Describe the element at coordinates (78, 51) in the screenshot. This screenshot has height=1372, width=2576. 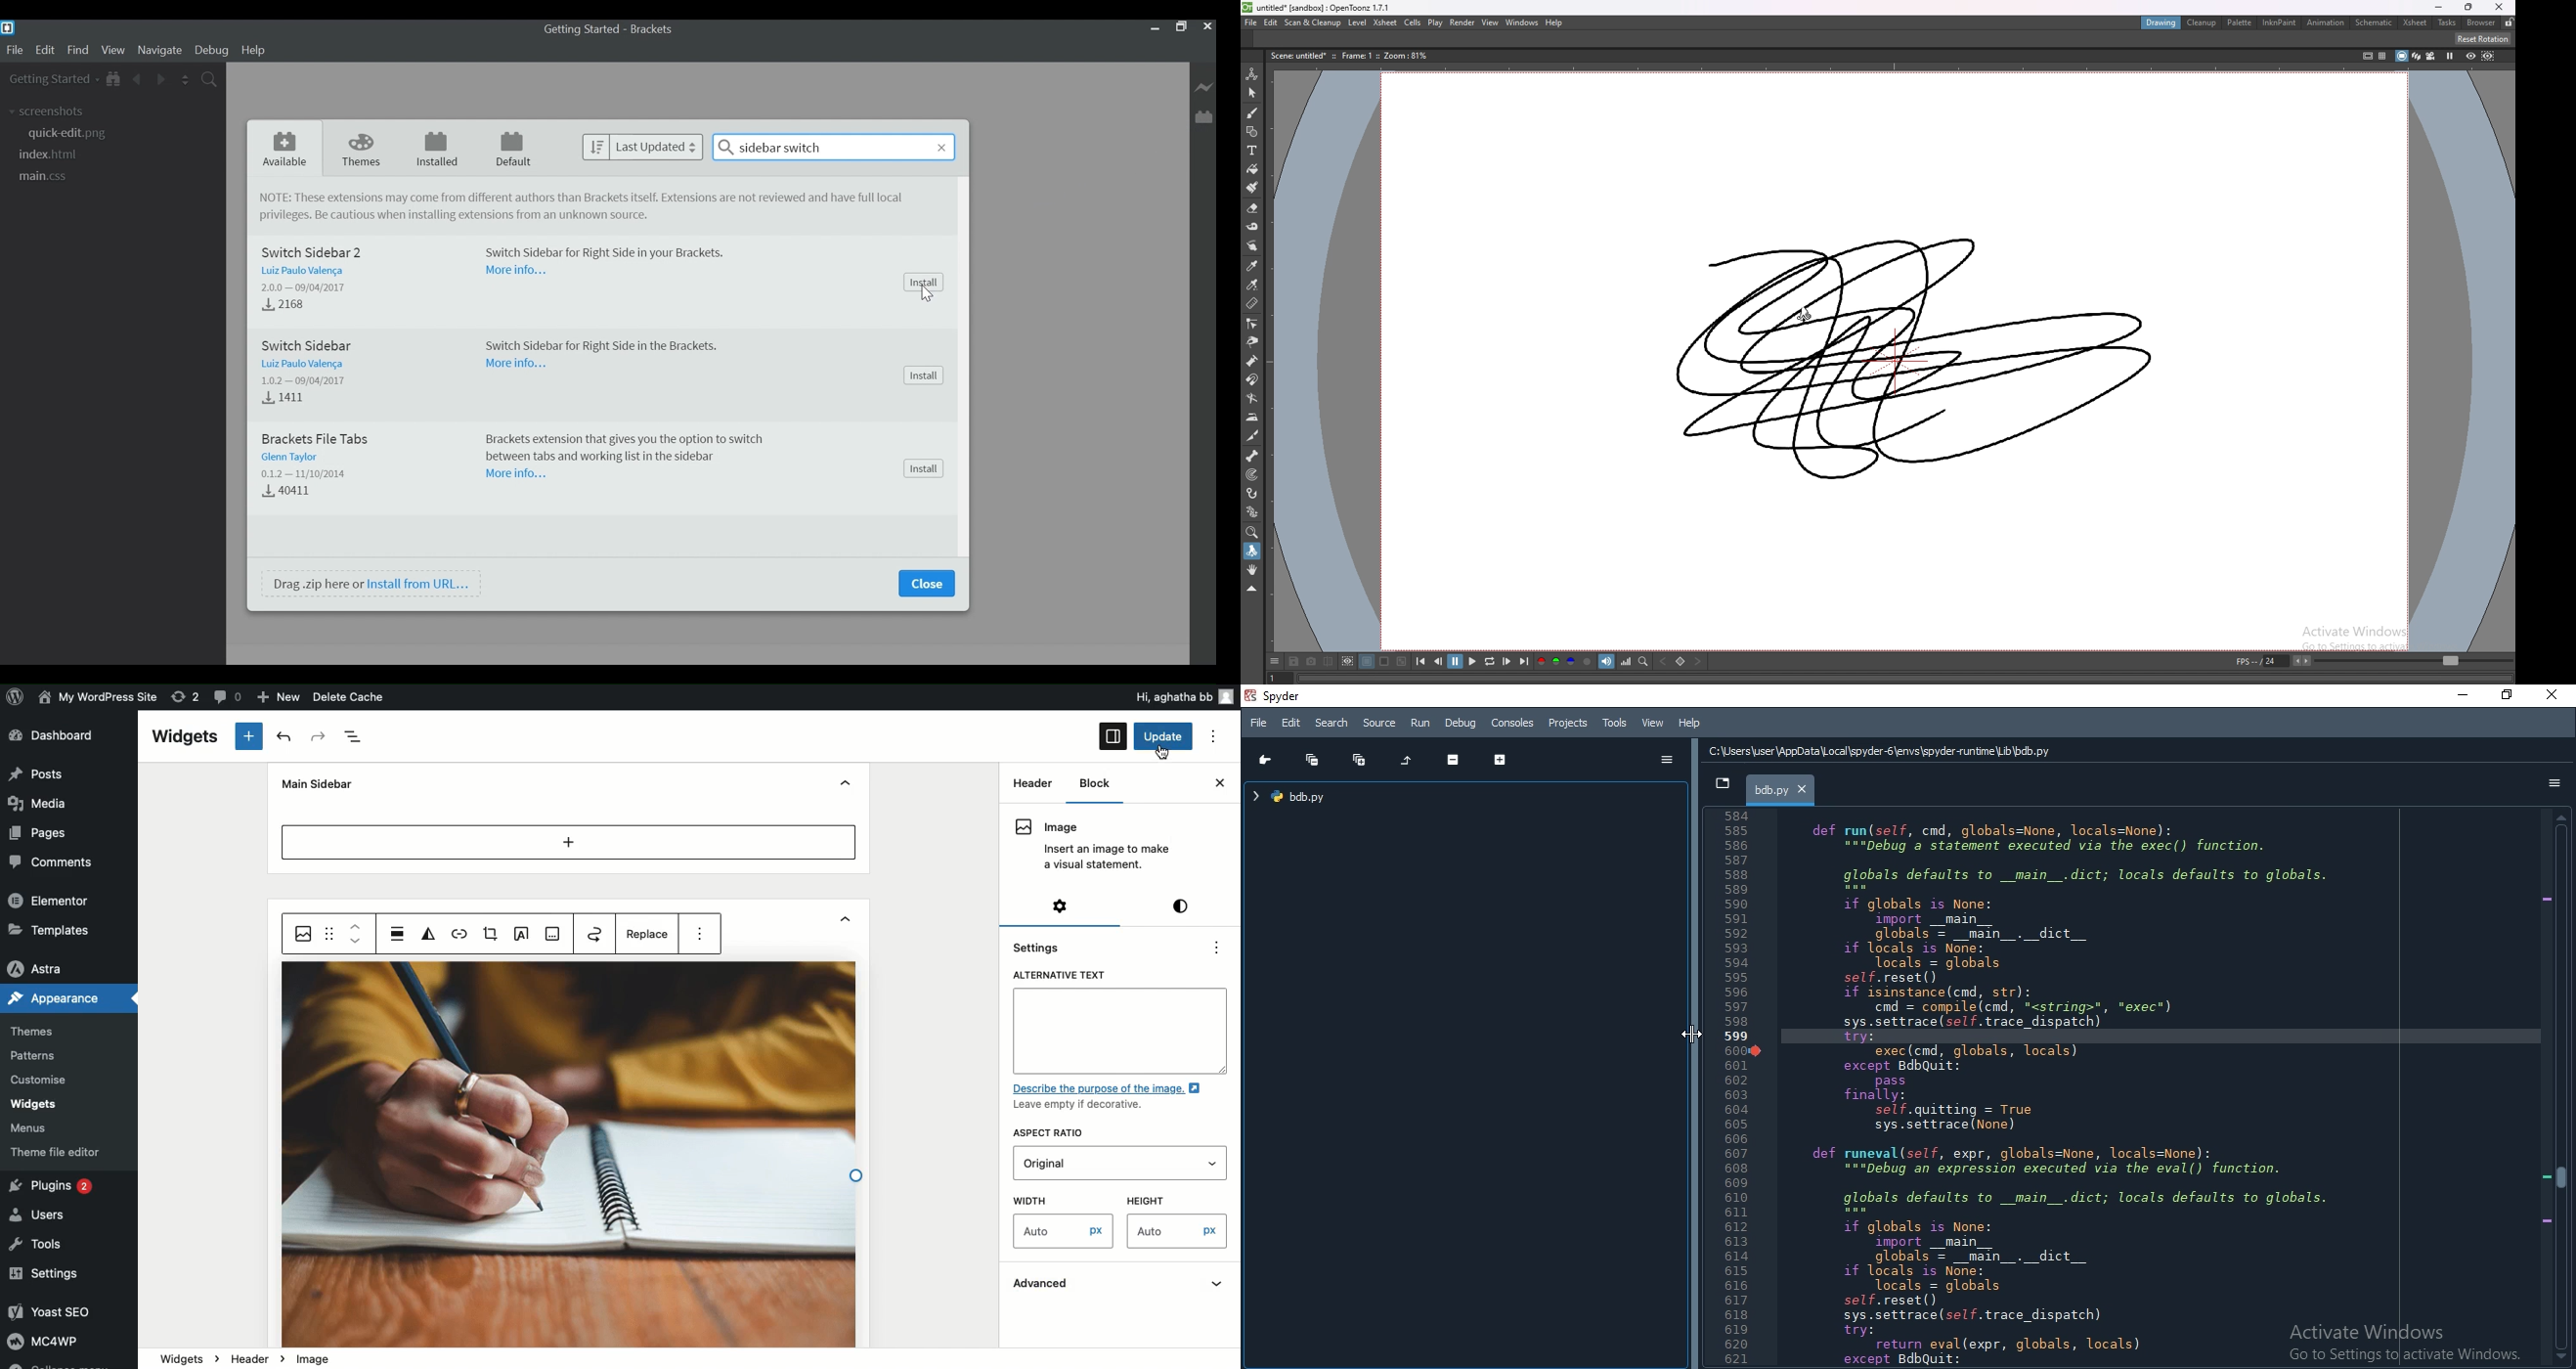
I see `Find` at that location.